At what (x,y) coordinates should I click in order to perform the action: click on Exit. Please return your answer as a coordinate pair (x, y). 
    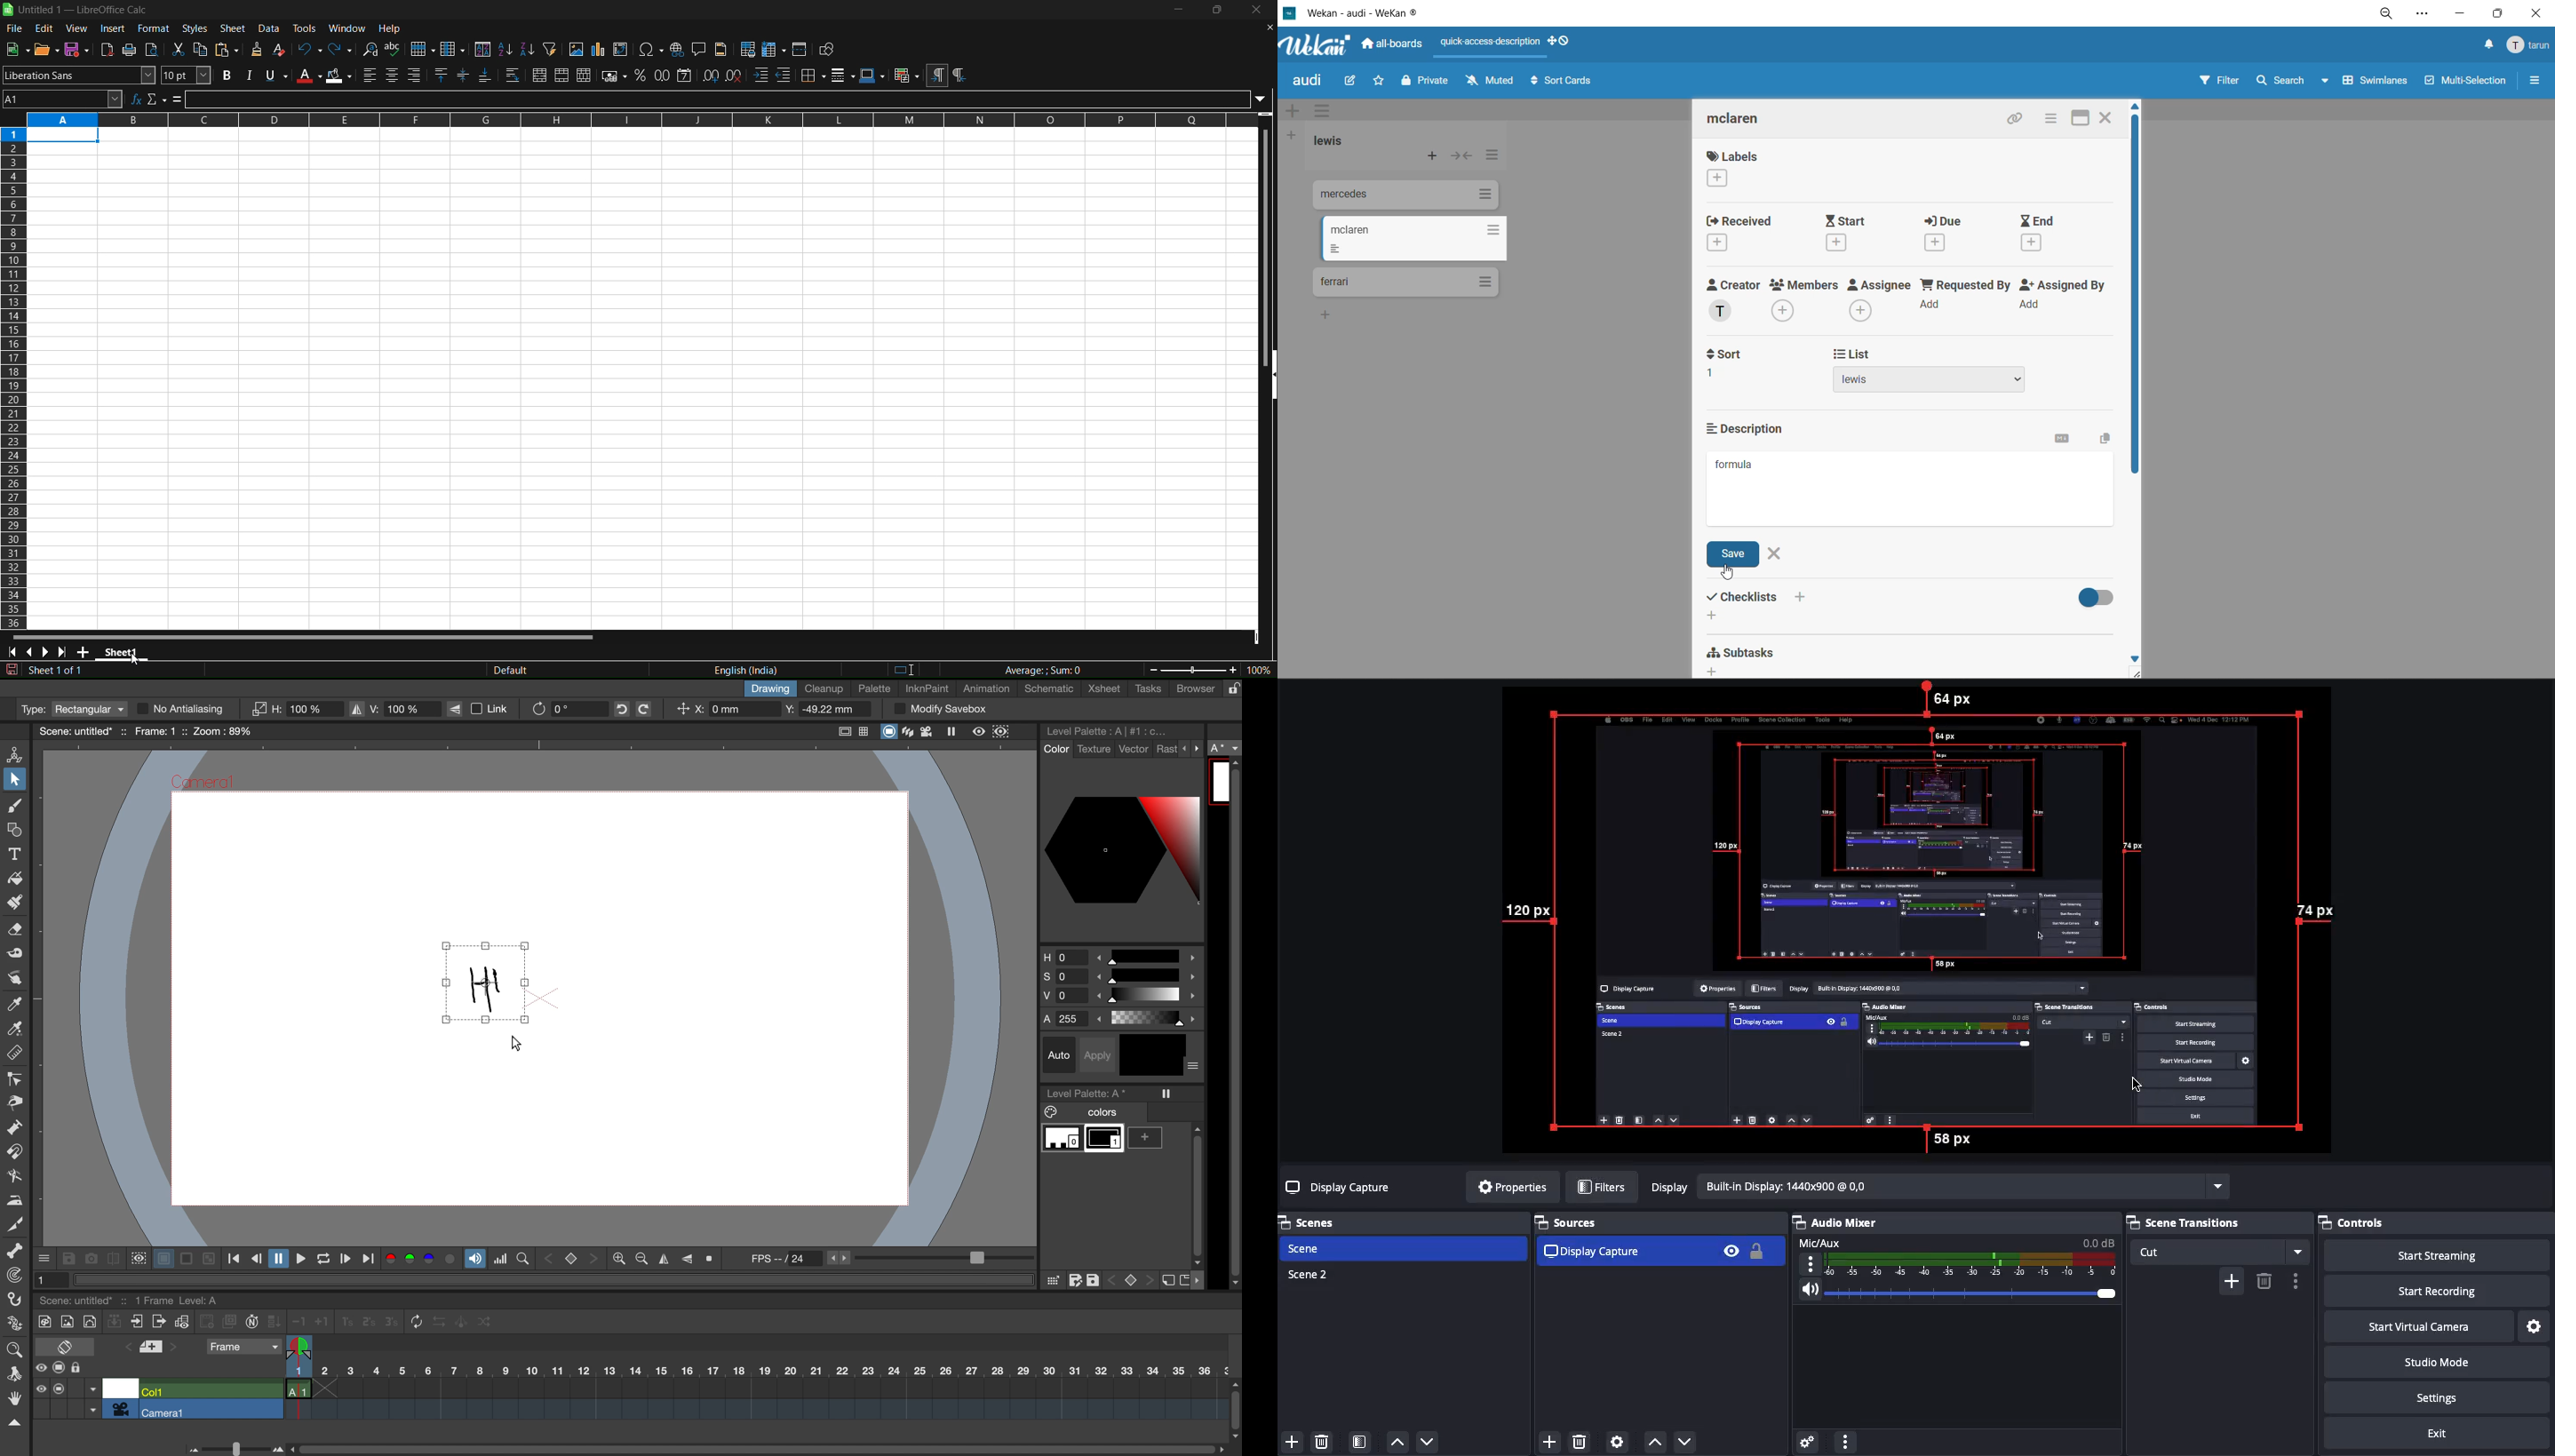
    Looking at the image, I should click on (2440, 1435).